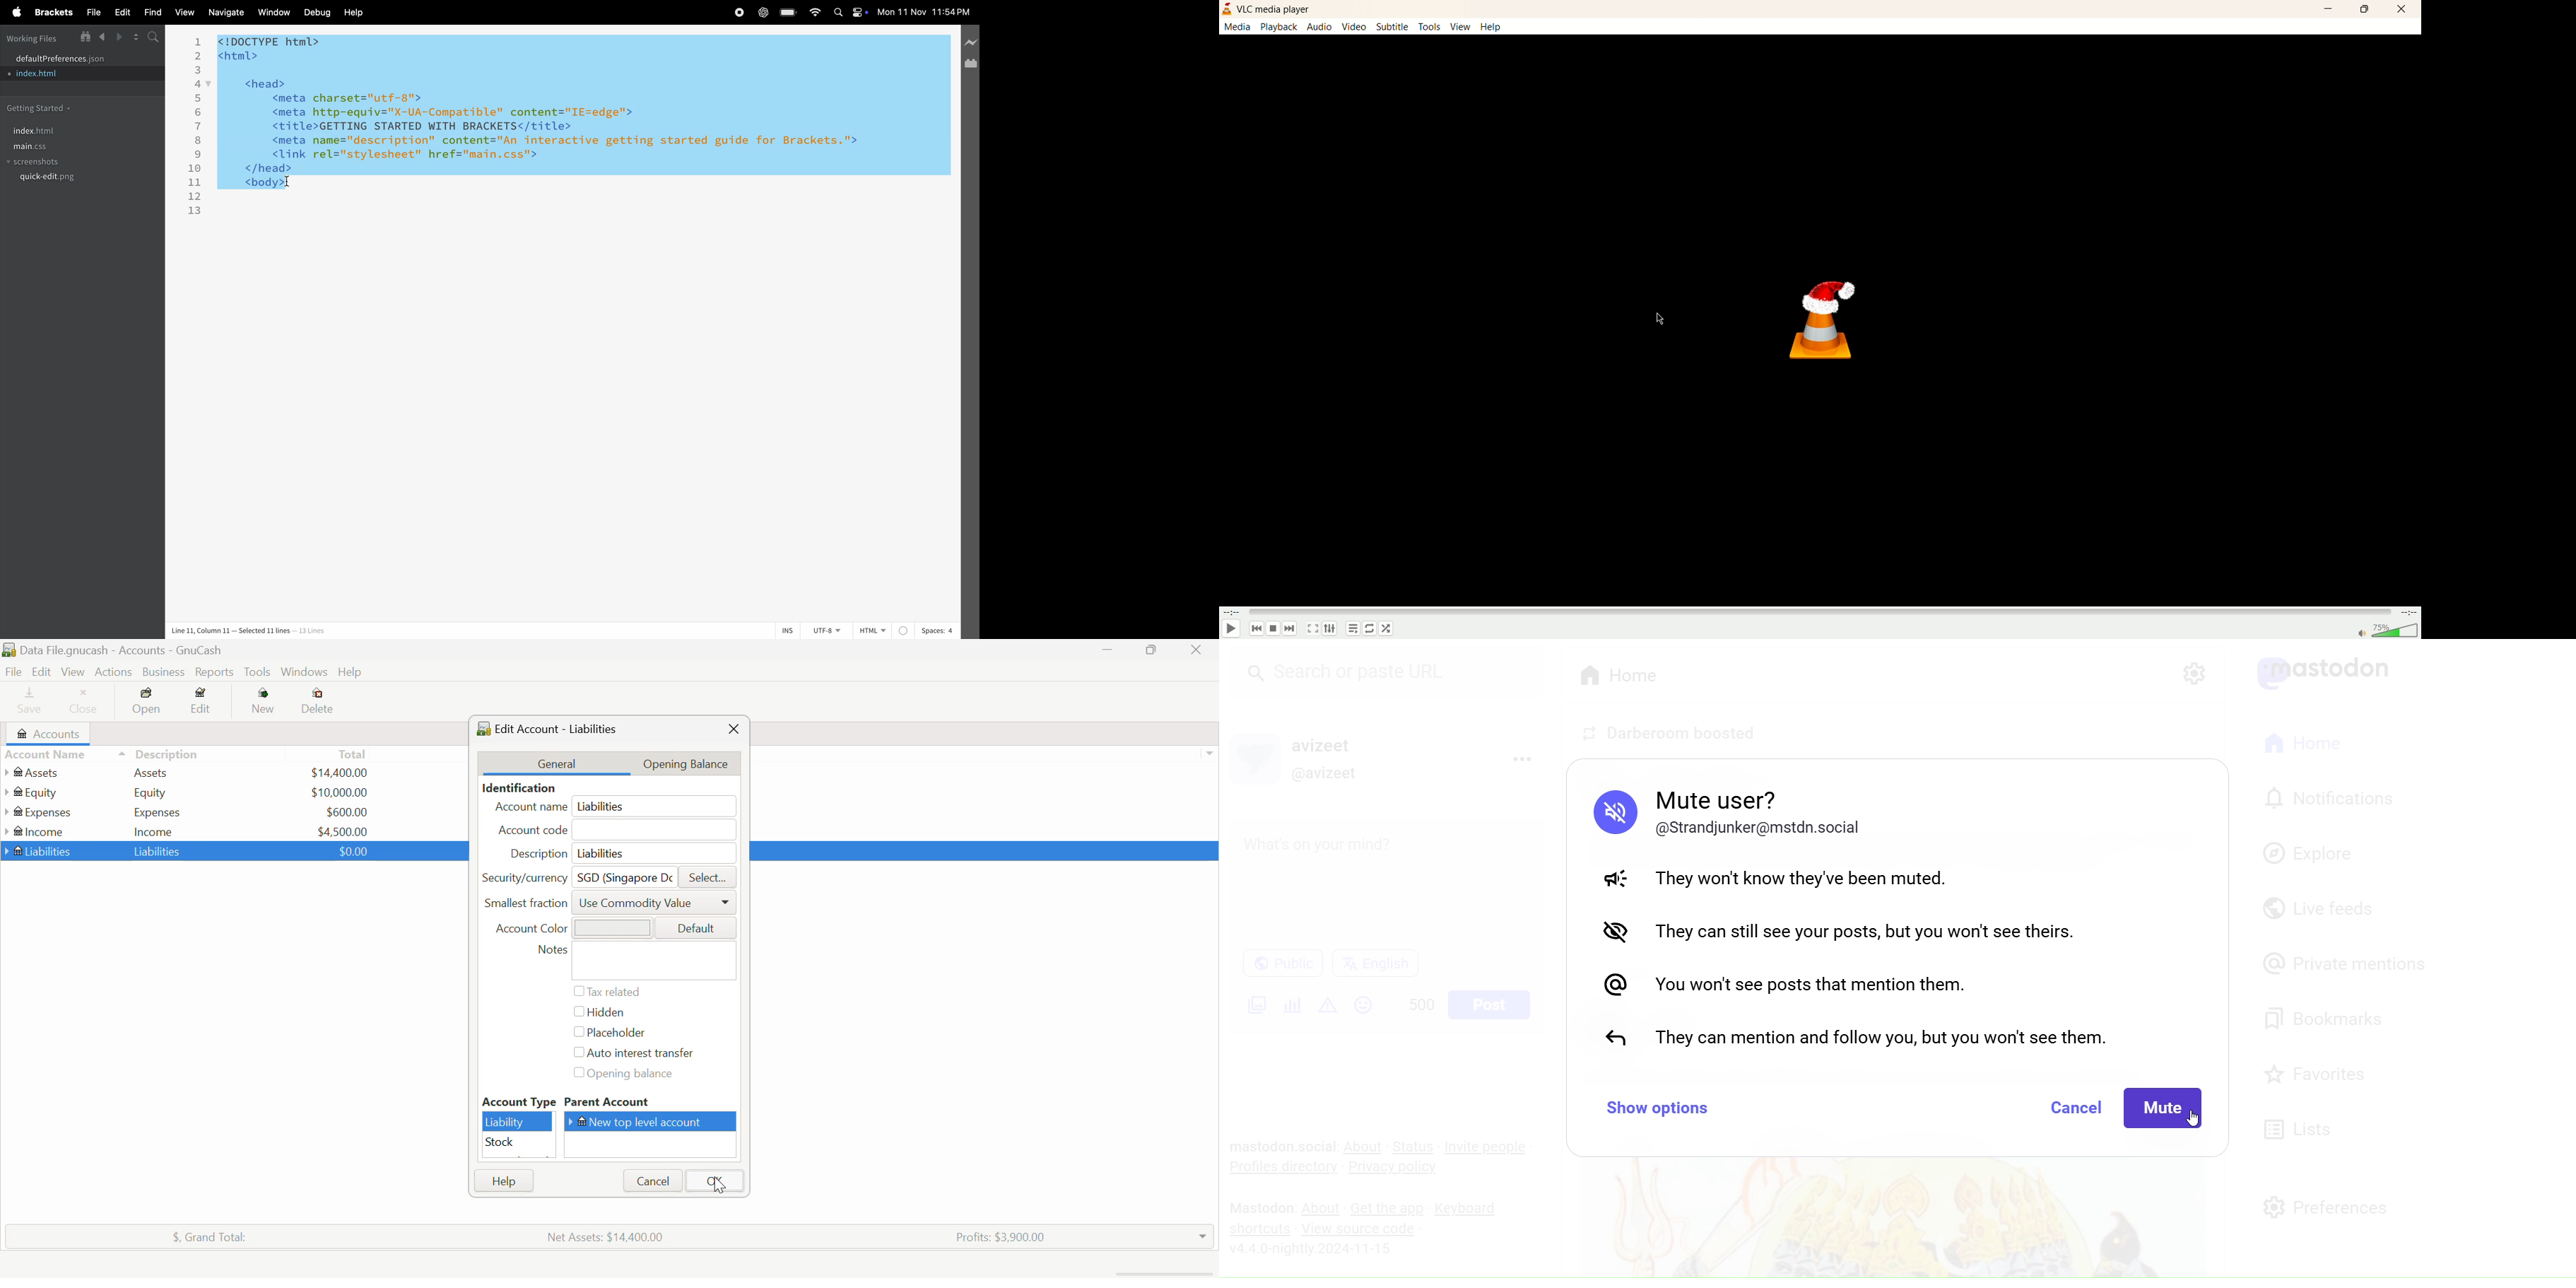  Describe the element at coordinates (195, 197) in the screenshot. I see `12` at that location.